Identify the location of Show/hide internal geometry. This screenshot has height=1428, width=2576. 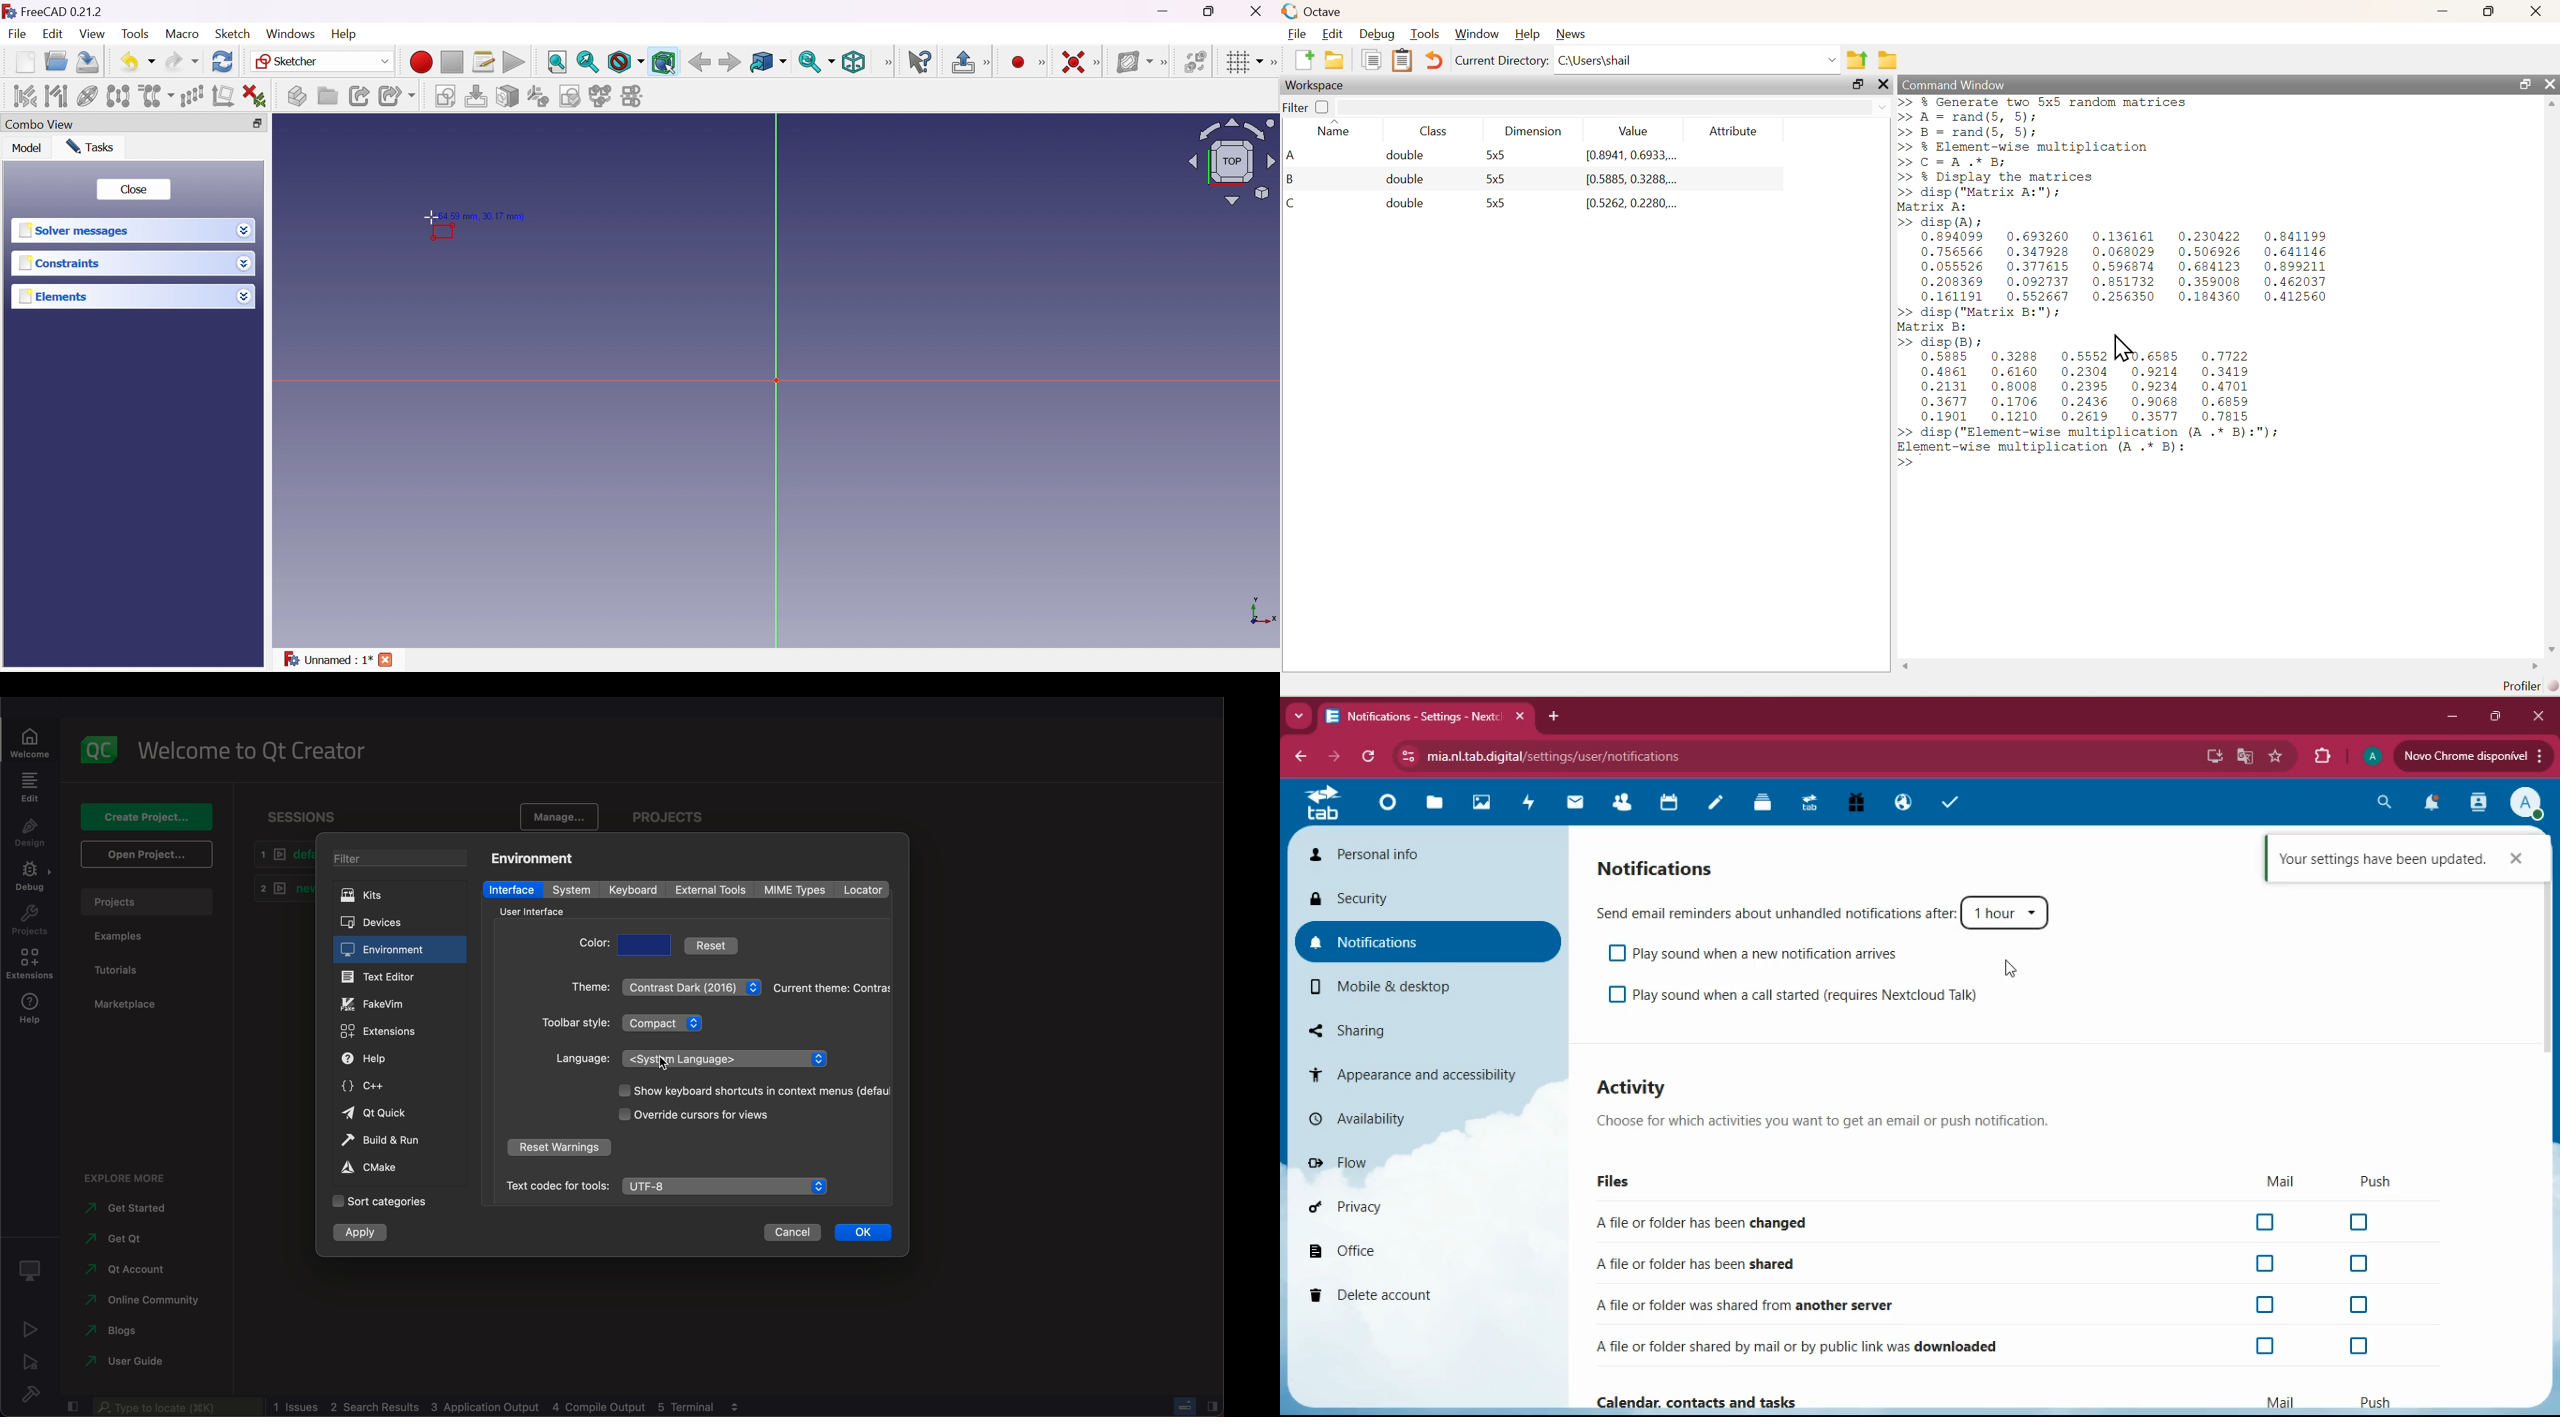
(87, 96).